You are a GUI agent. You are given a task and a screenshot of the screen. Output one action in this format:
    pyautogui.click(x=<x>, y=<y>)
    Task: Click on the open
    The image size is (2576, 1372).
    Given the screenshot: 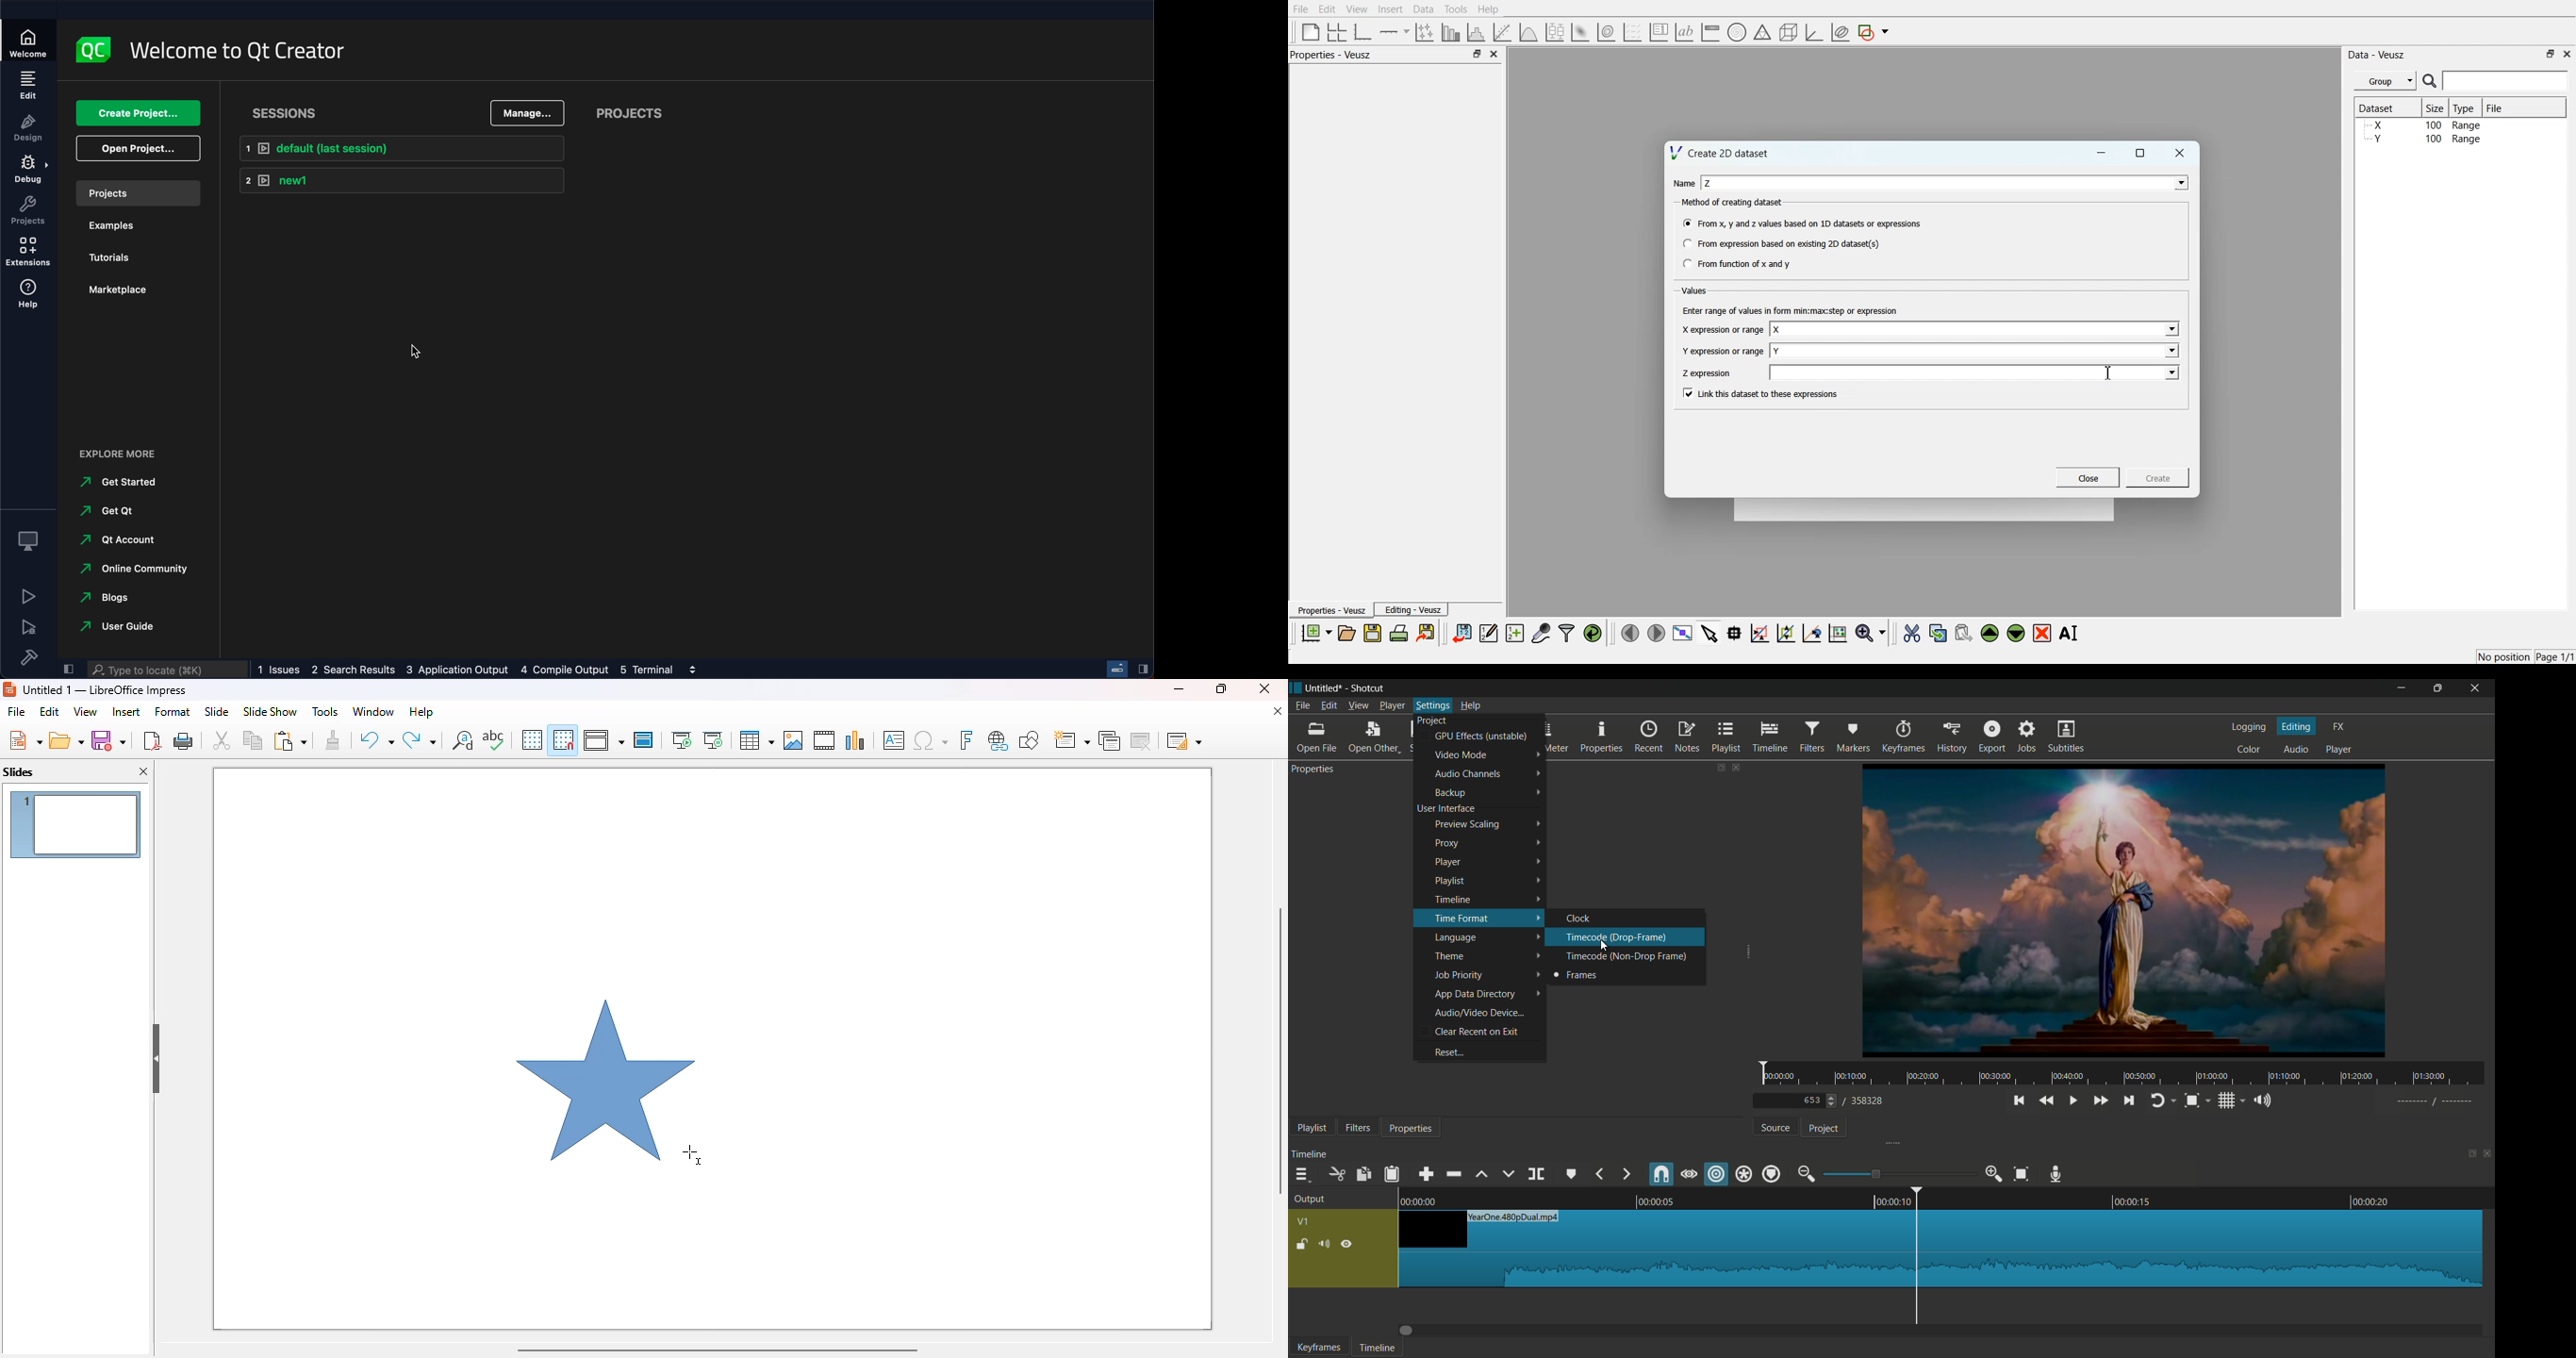 What is the action you would take?
    pyautogui.click(x=136, y=148)
    